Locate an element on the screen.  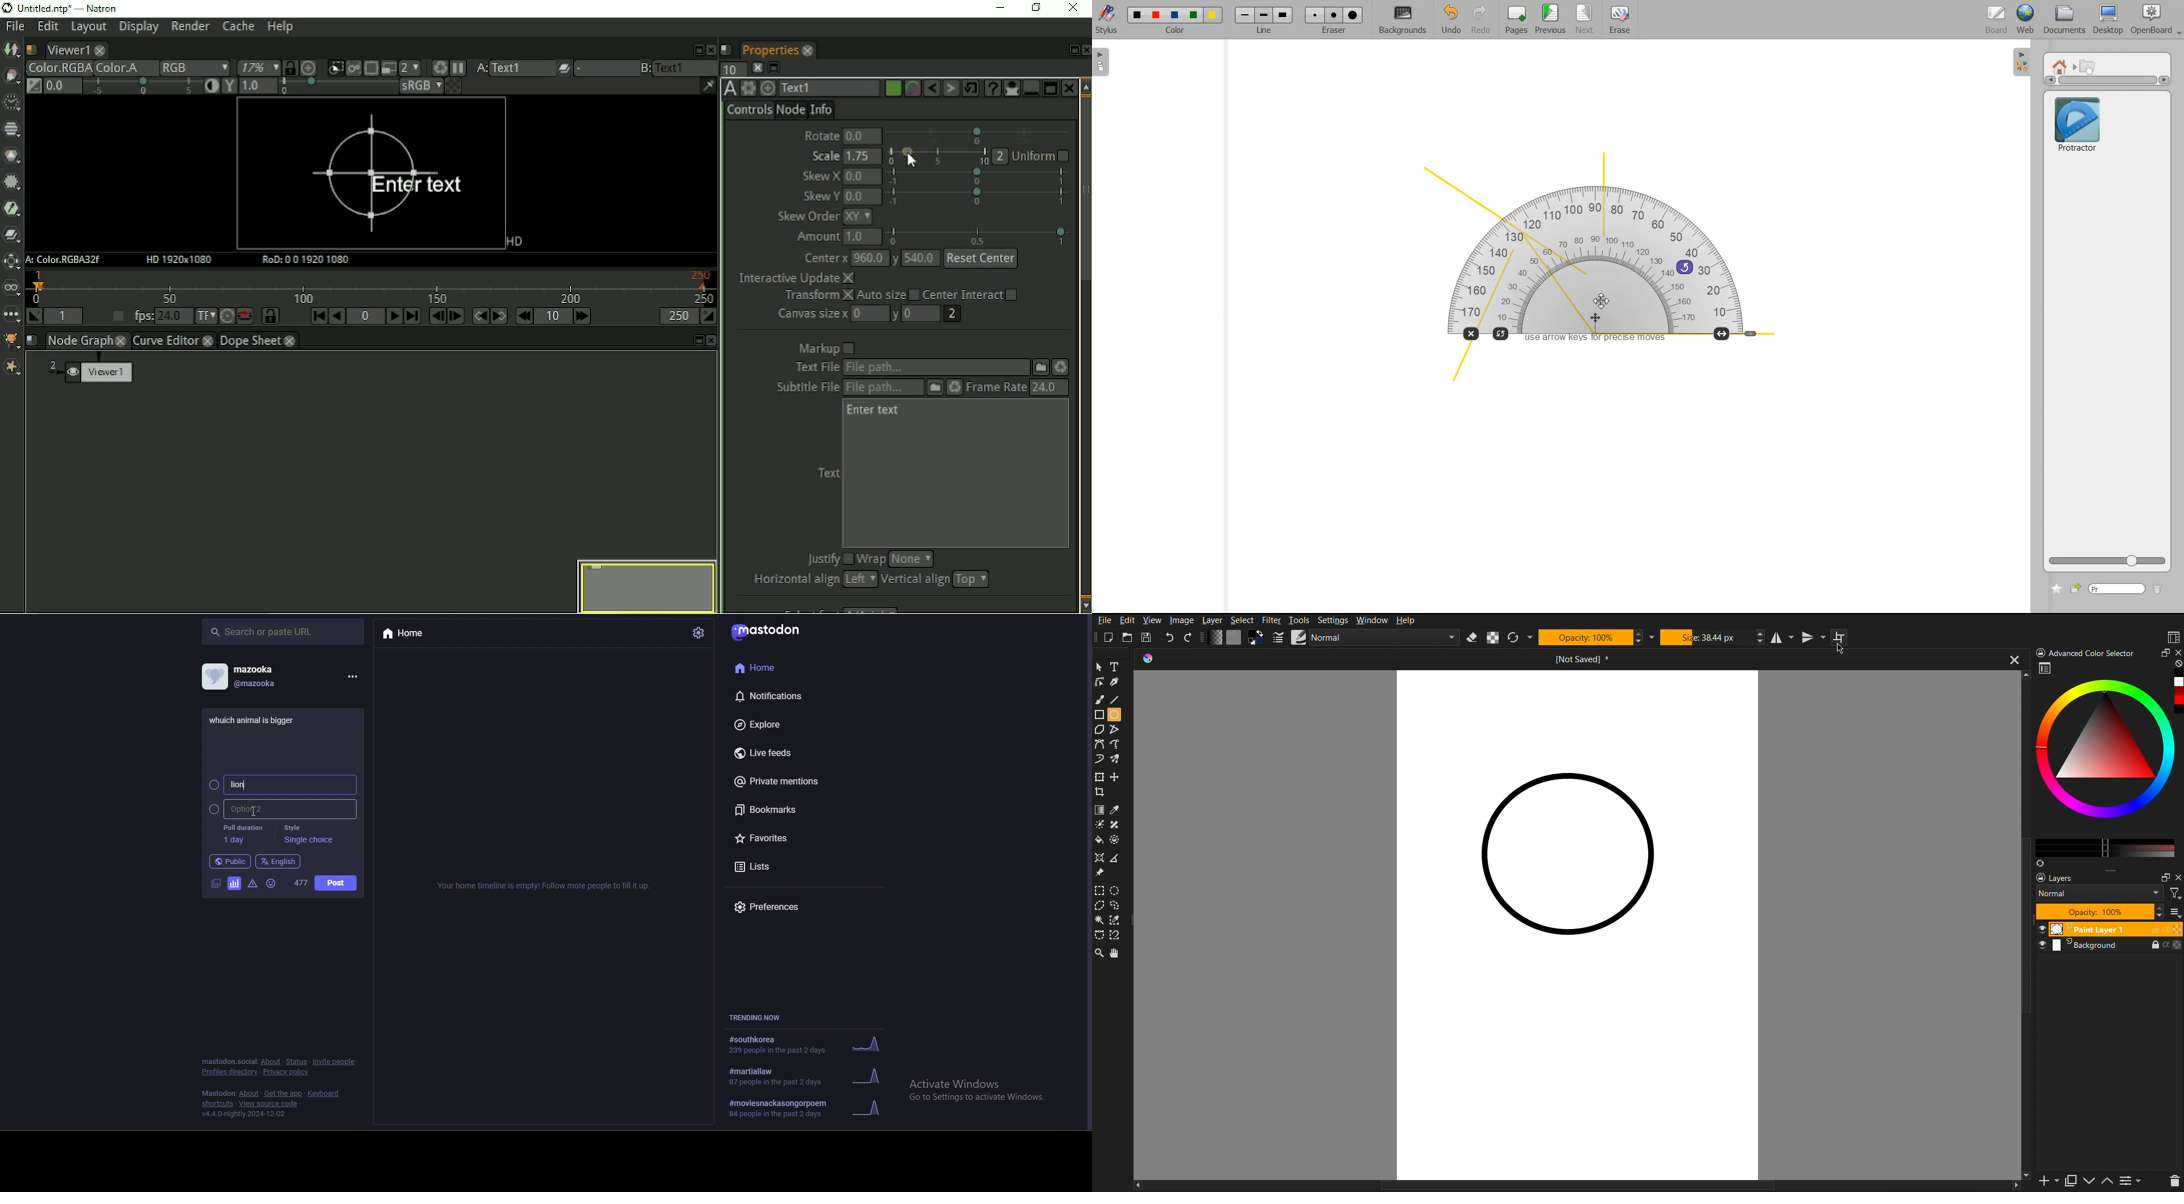
Curve  tool is located at coordinates (1117, 745).